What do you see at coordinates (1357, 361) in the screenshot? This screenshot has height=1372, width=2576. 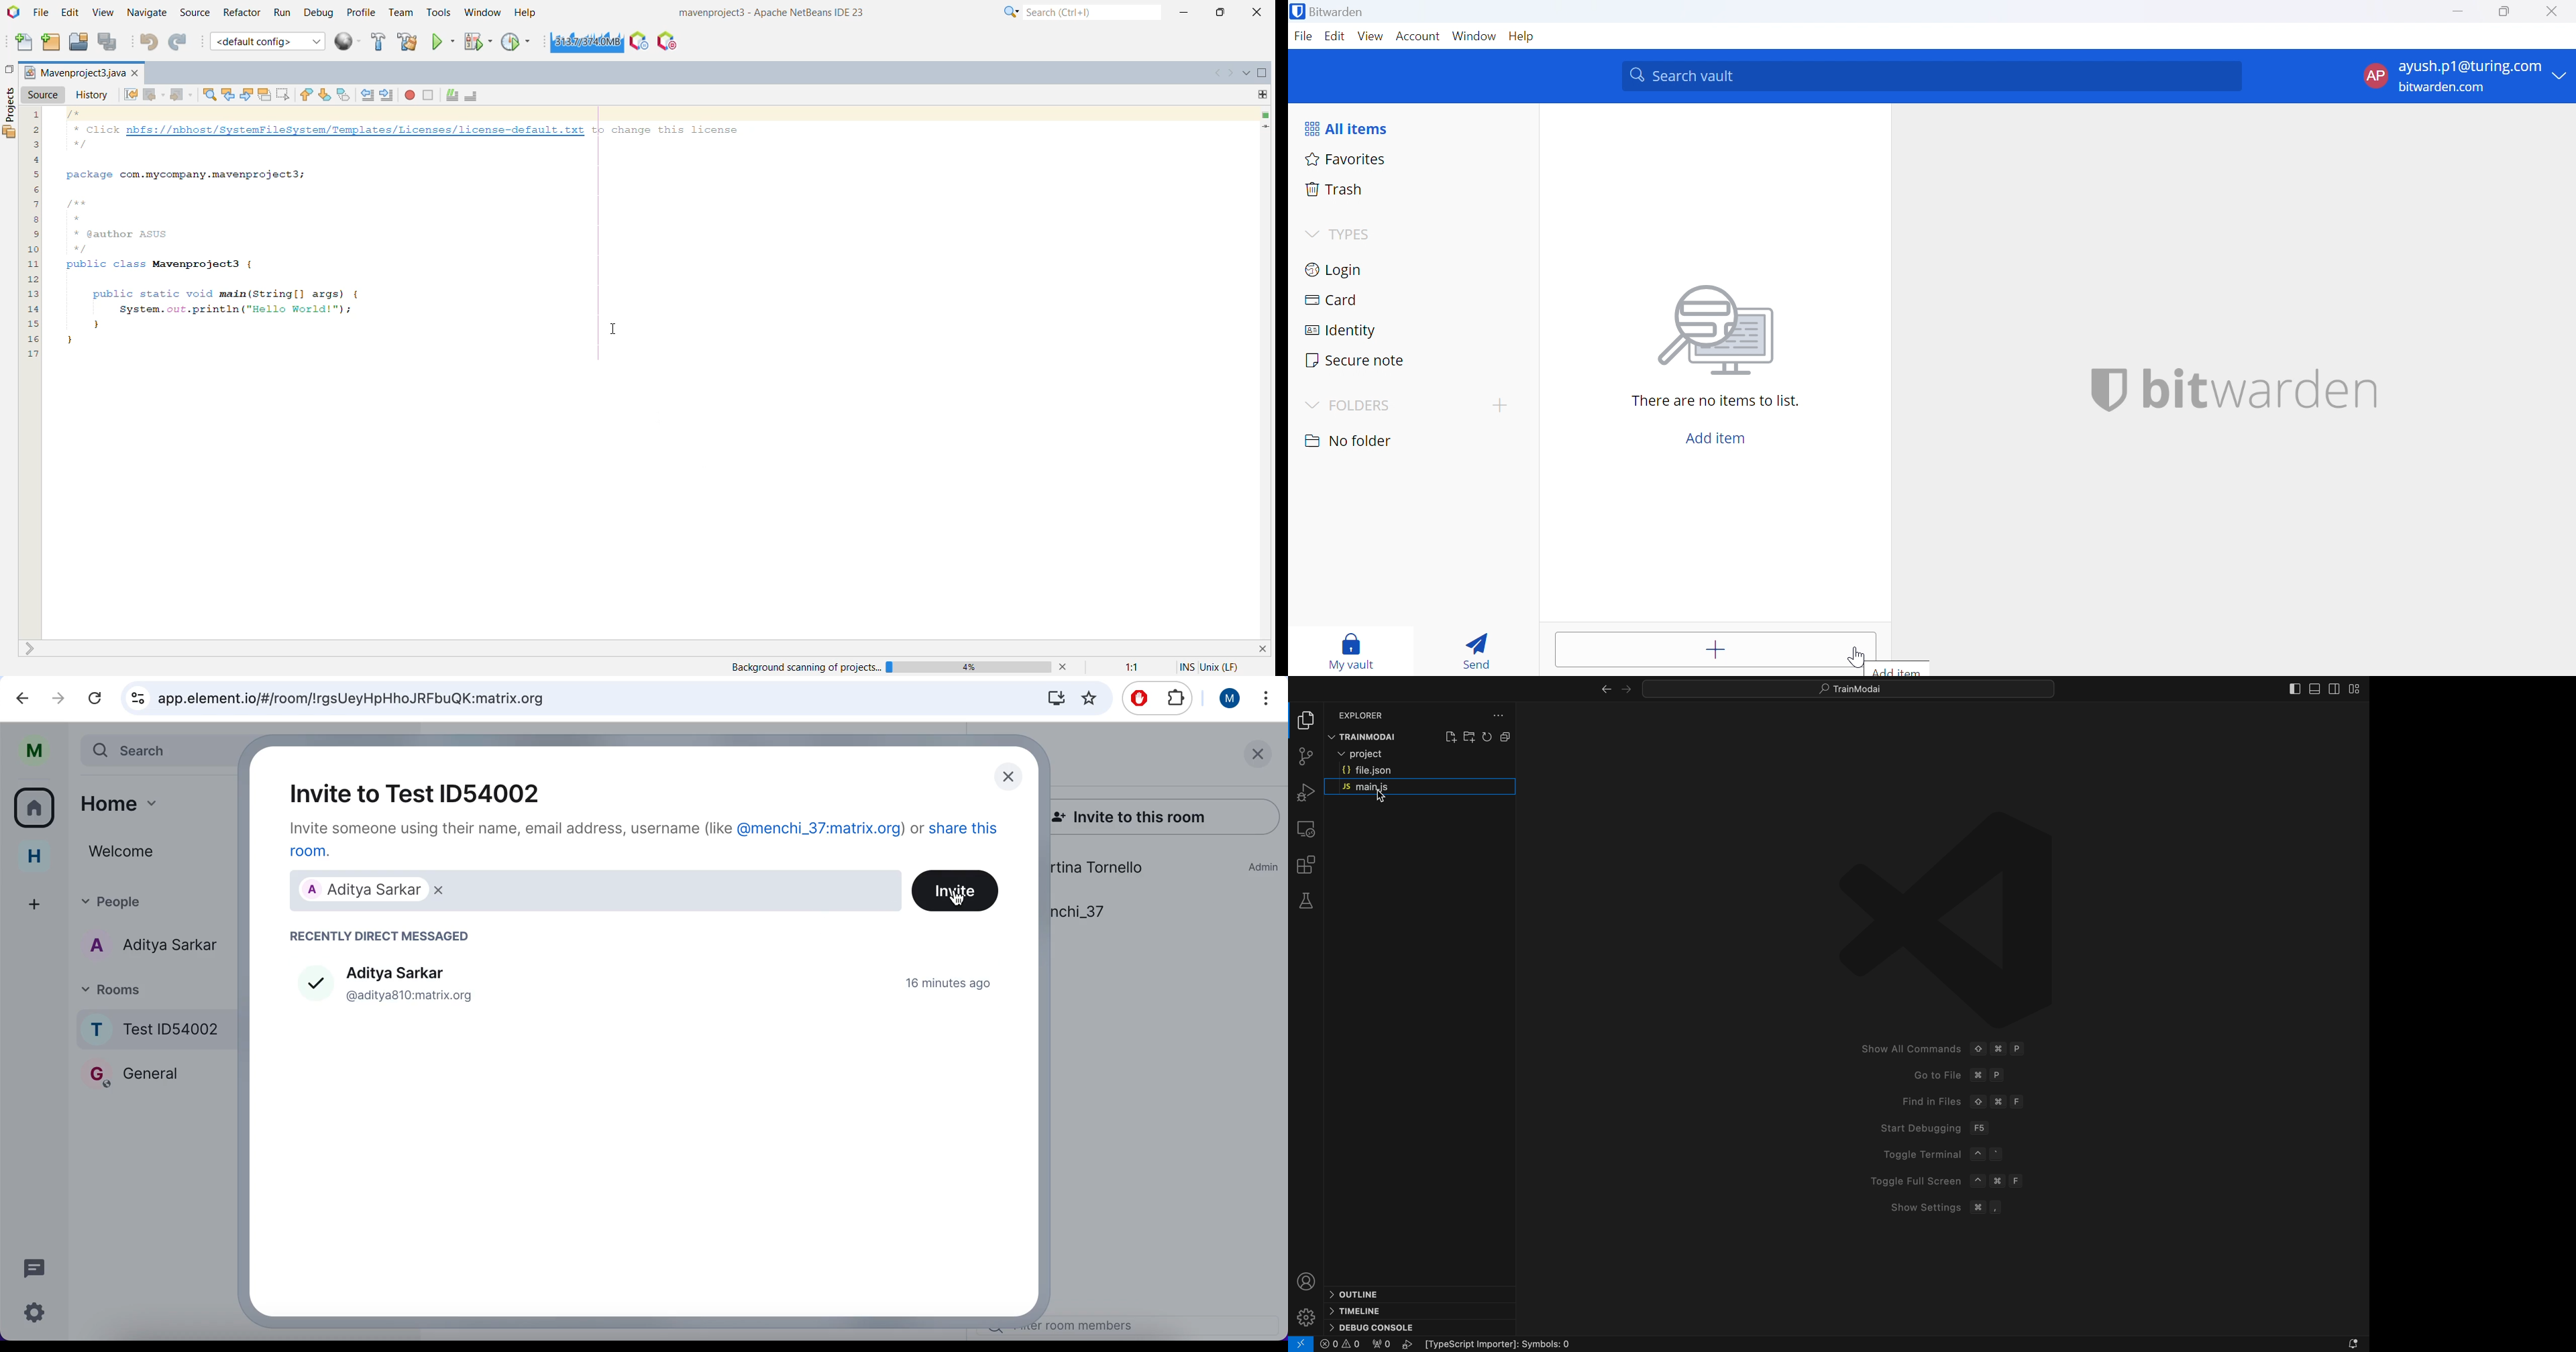 I see `Secure note` at bounding box center [1357, 361].